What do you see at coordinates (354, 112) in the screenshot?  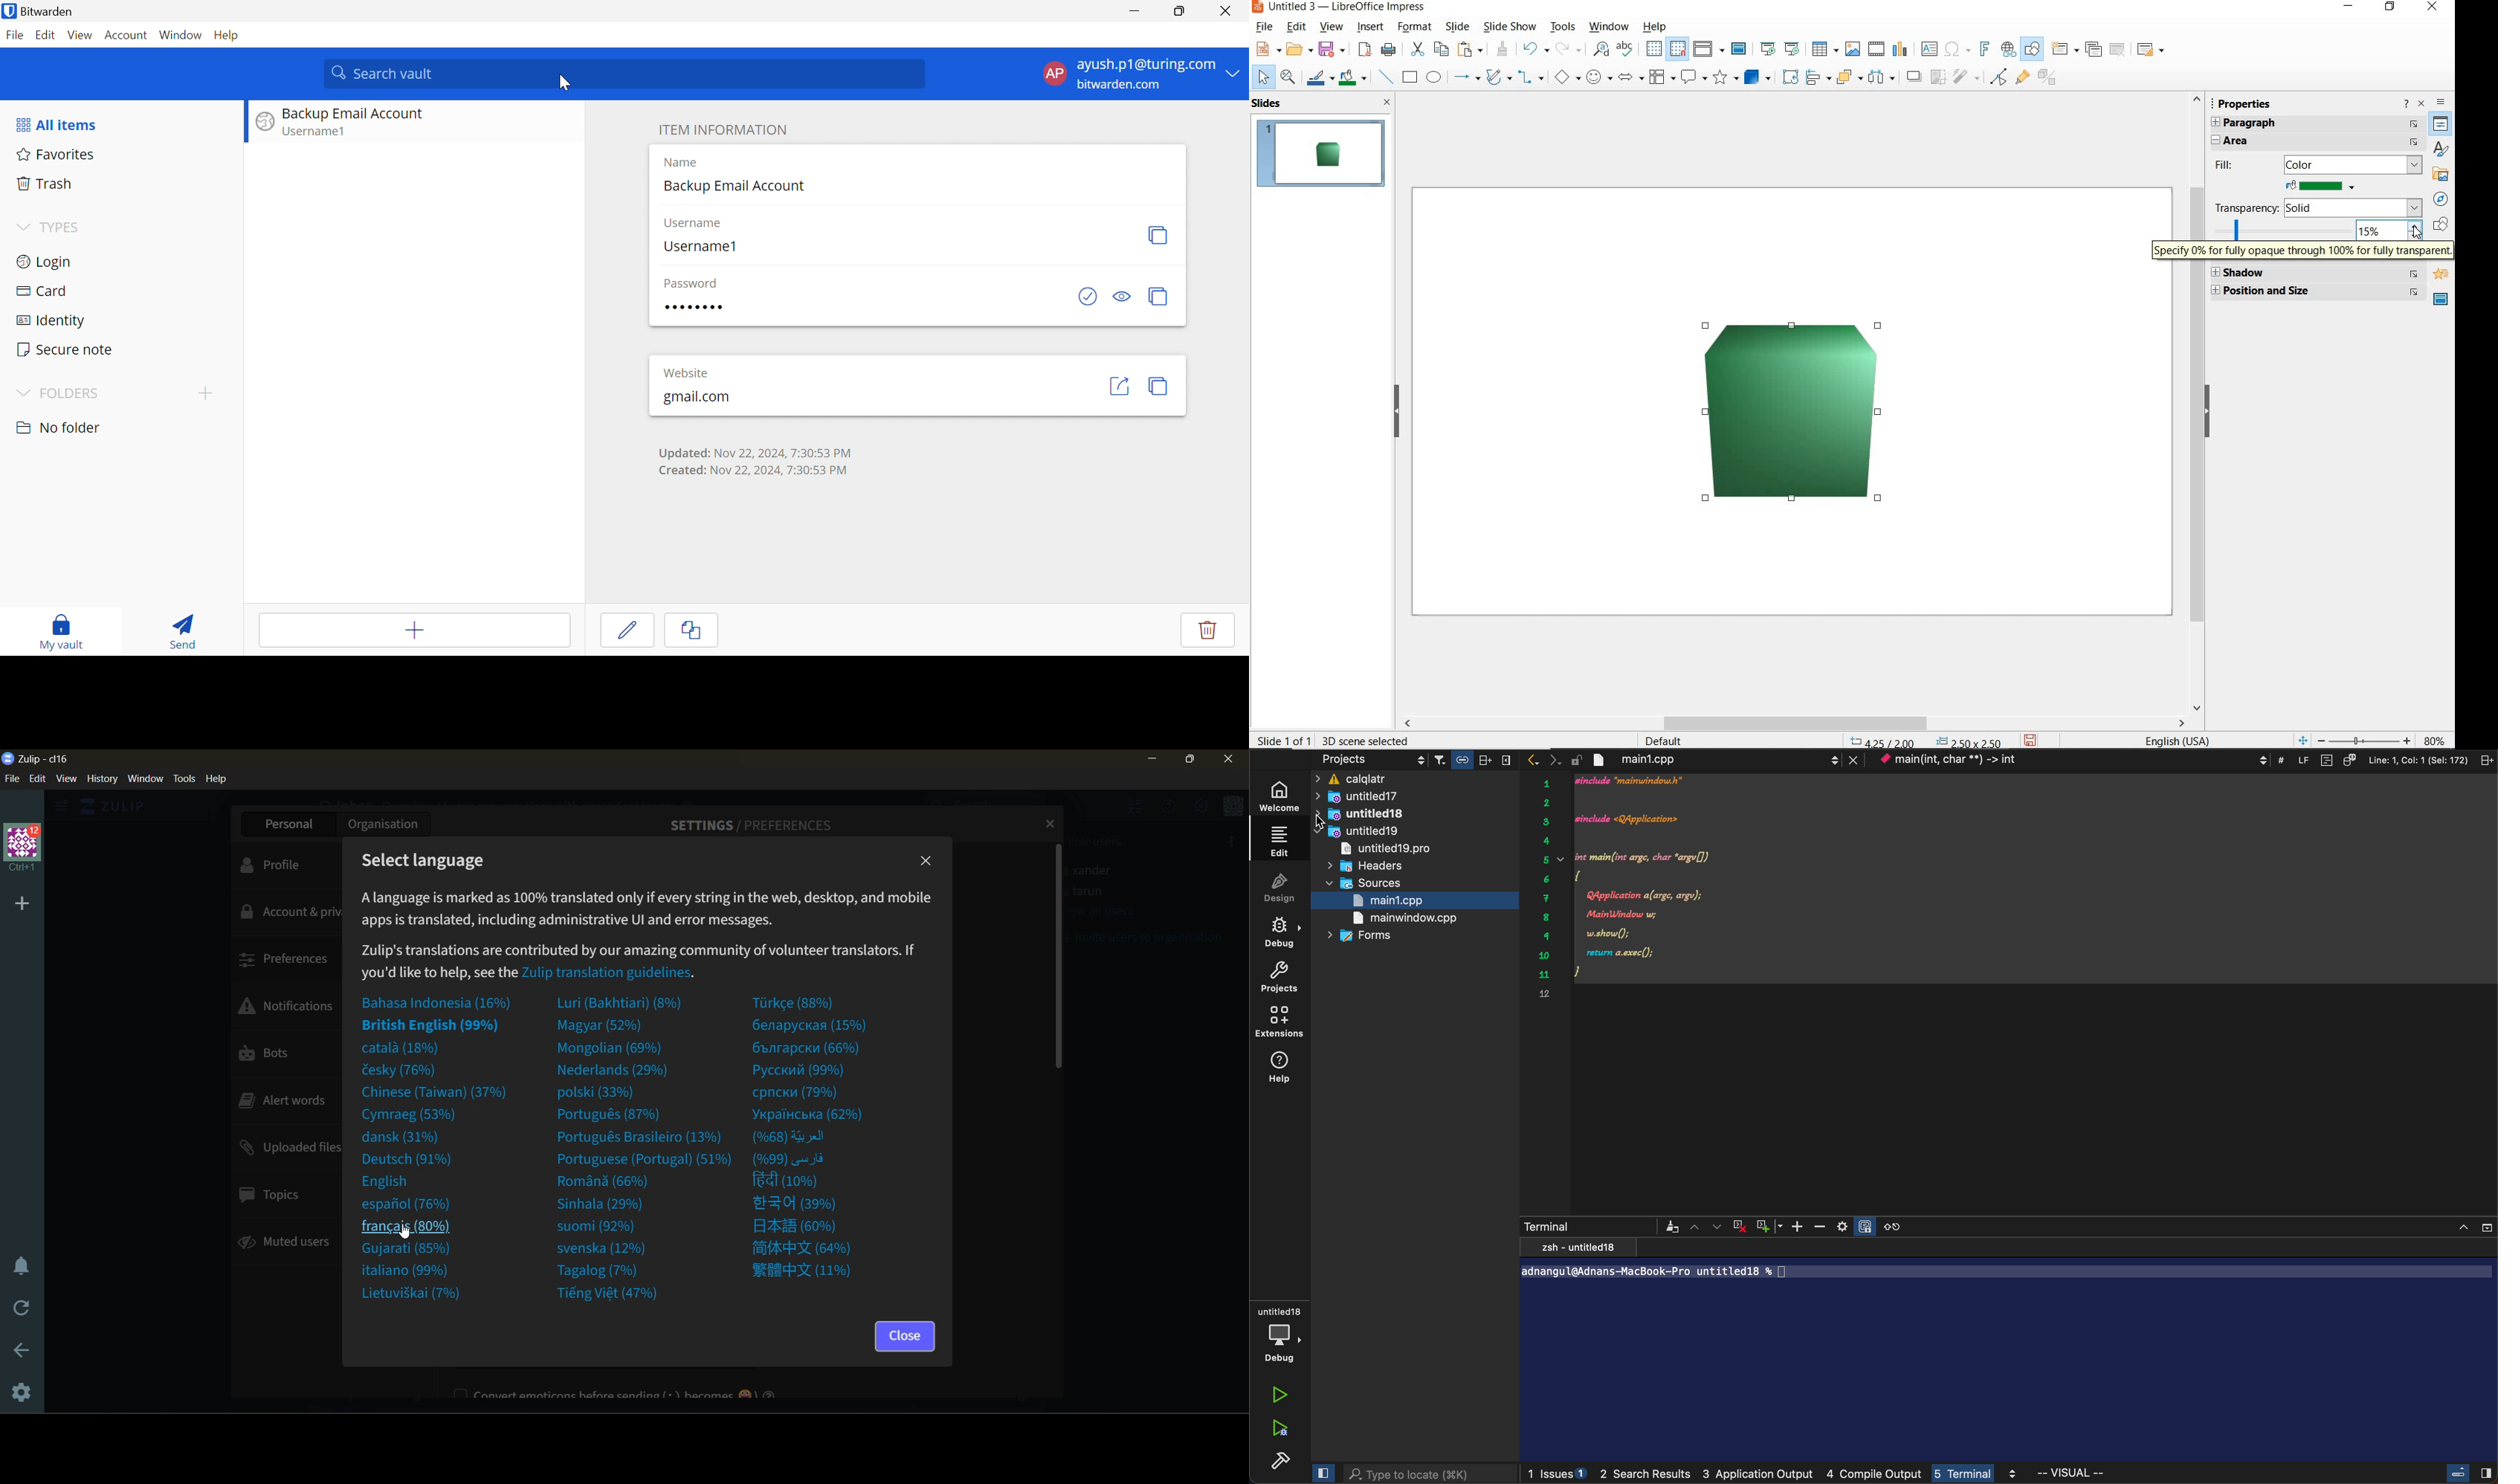 I see `Backup Email Account` at bounding box center [354, 112].